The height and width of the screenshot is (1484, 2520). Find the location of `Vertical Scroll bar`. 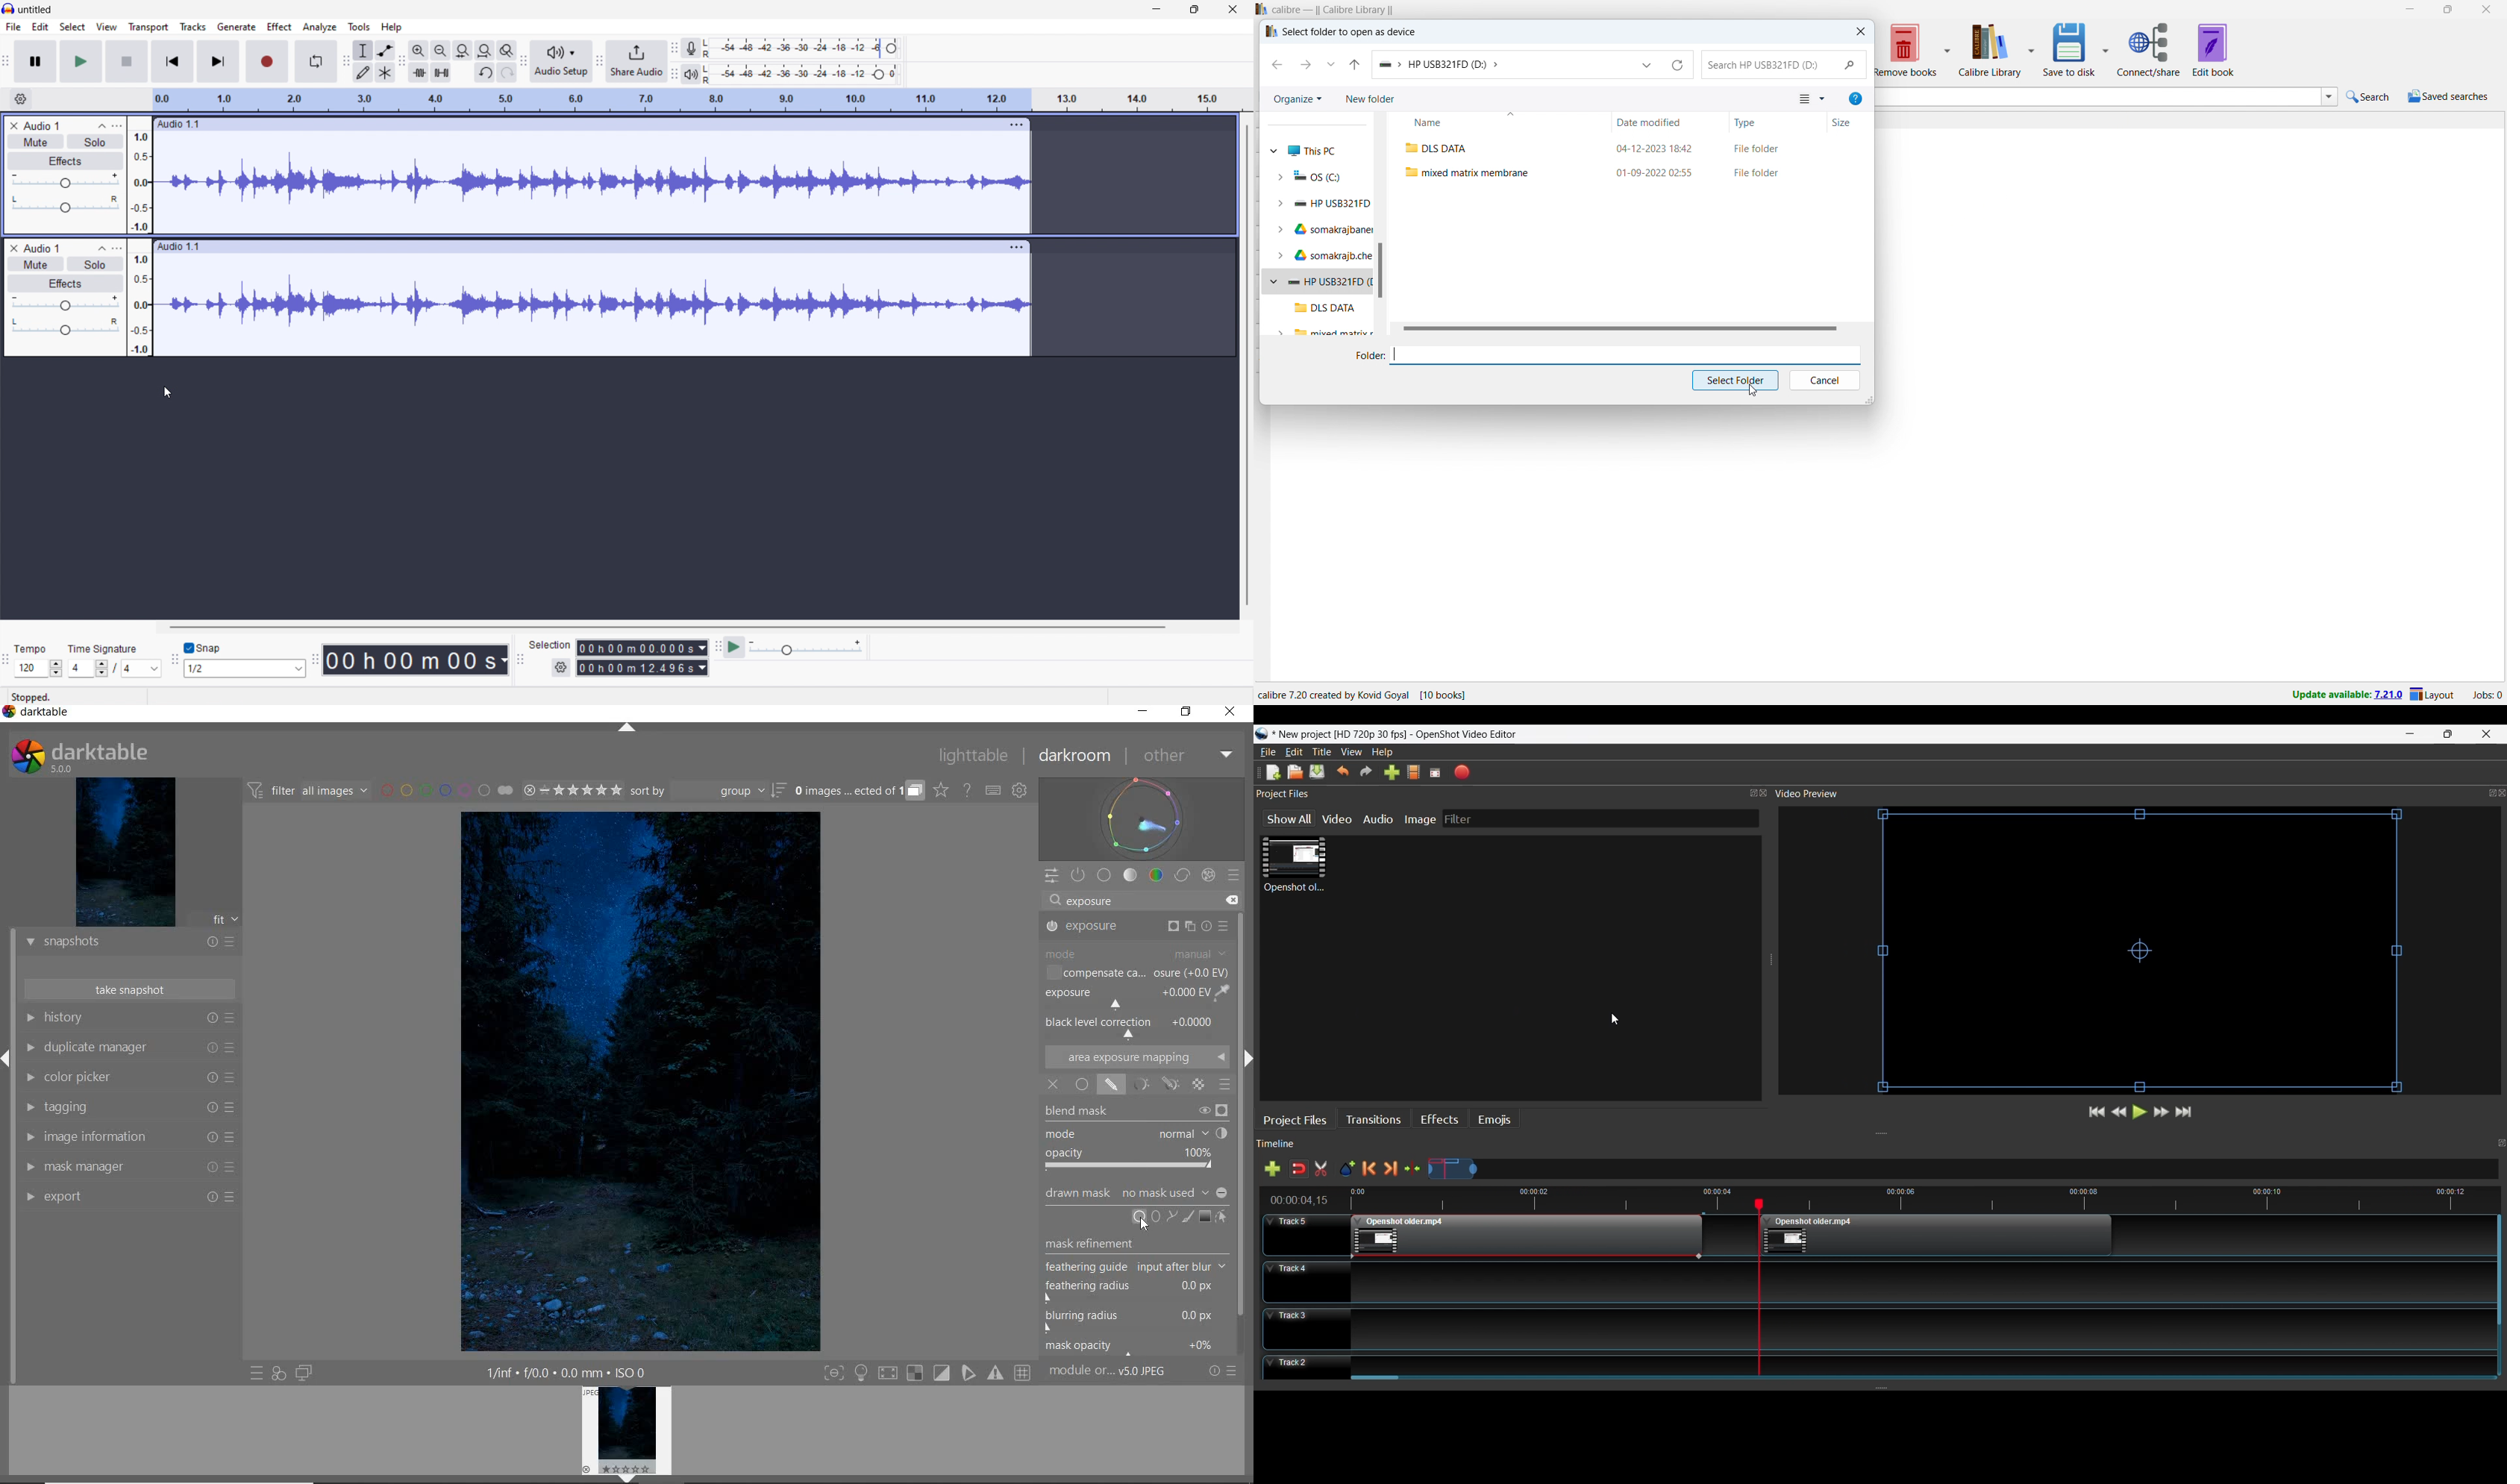

Vertical Scroll bar is located at coordinates (1376, 1379).